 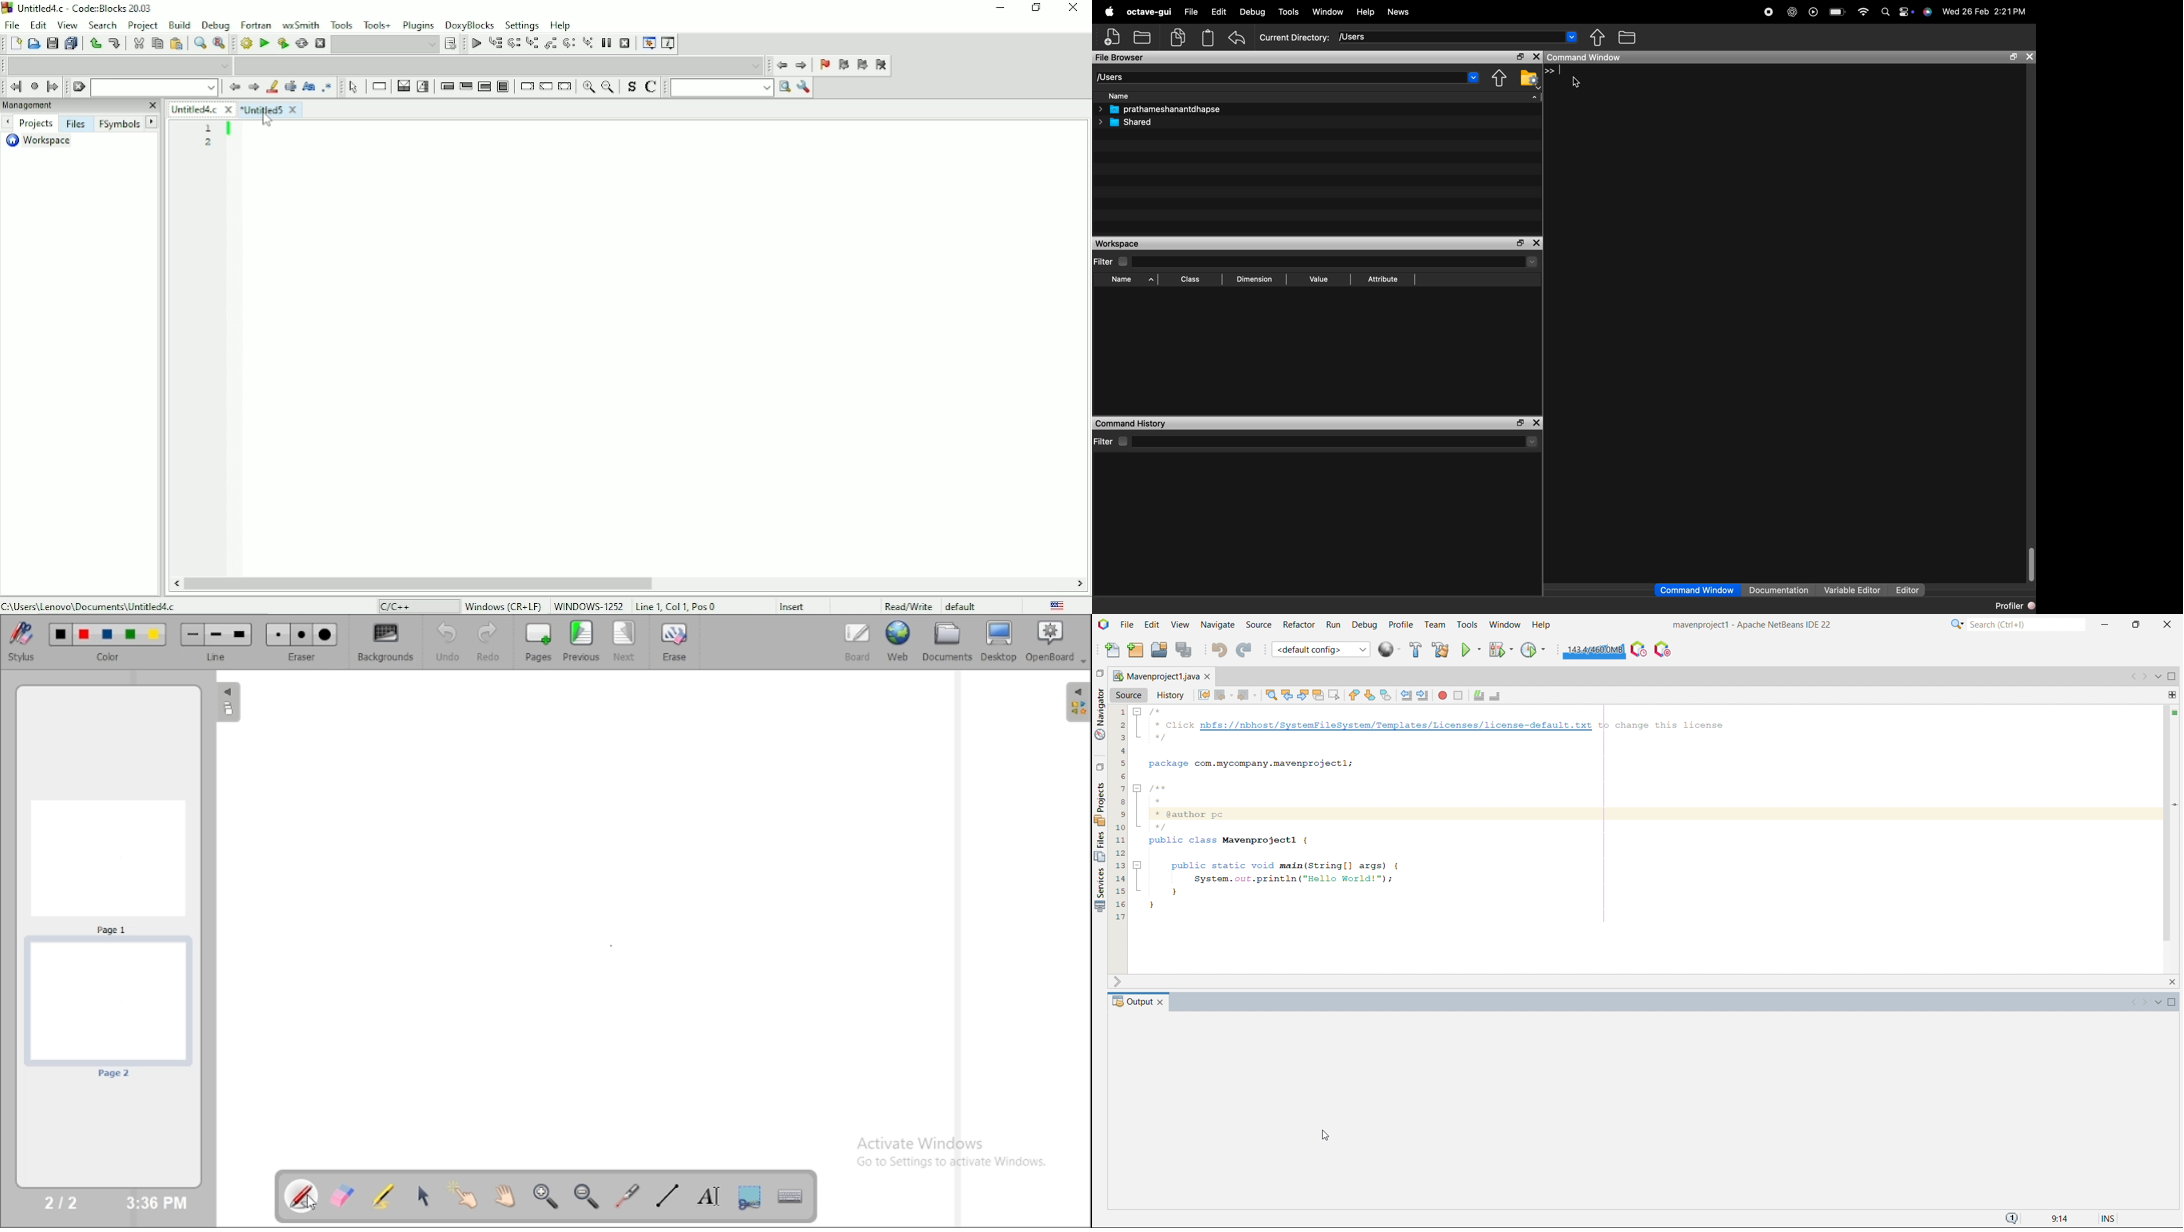 I want to click on empty command history, so click(x=1315, y=528).